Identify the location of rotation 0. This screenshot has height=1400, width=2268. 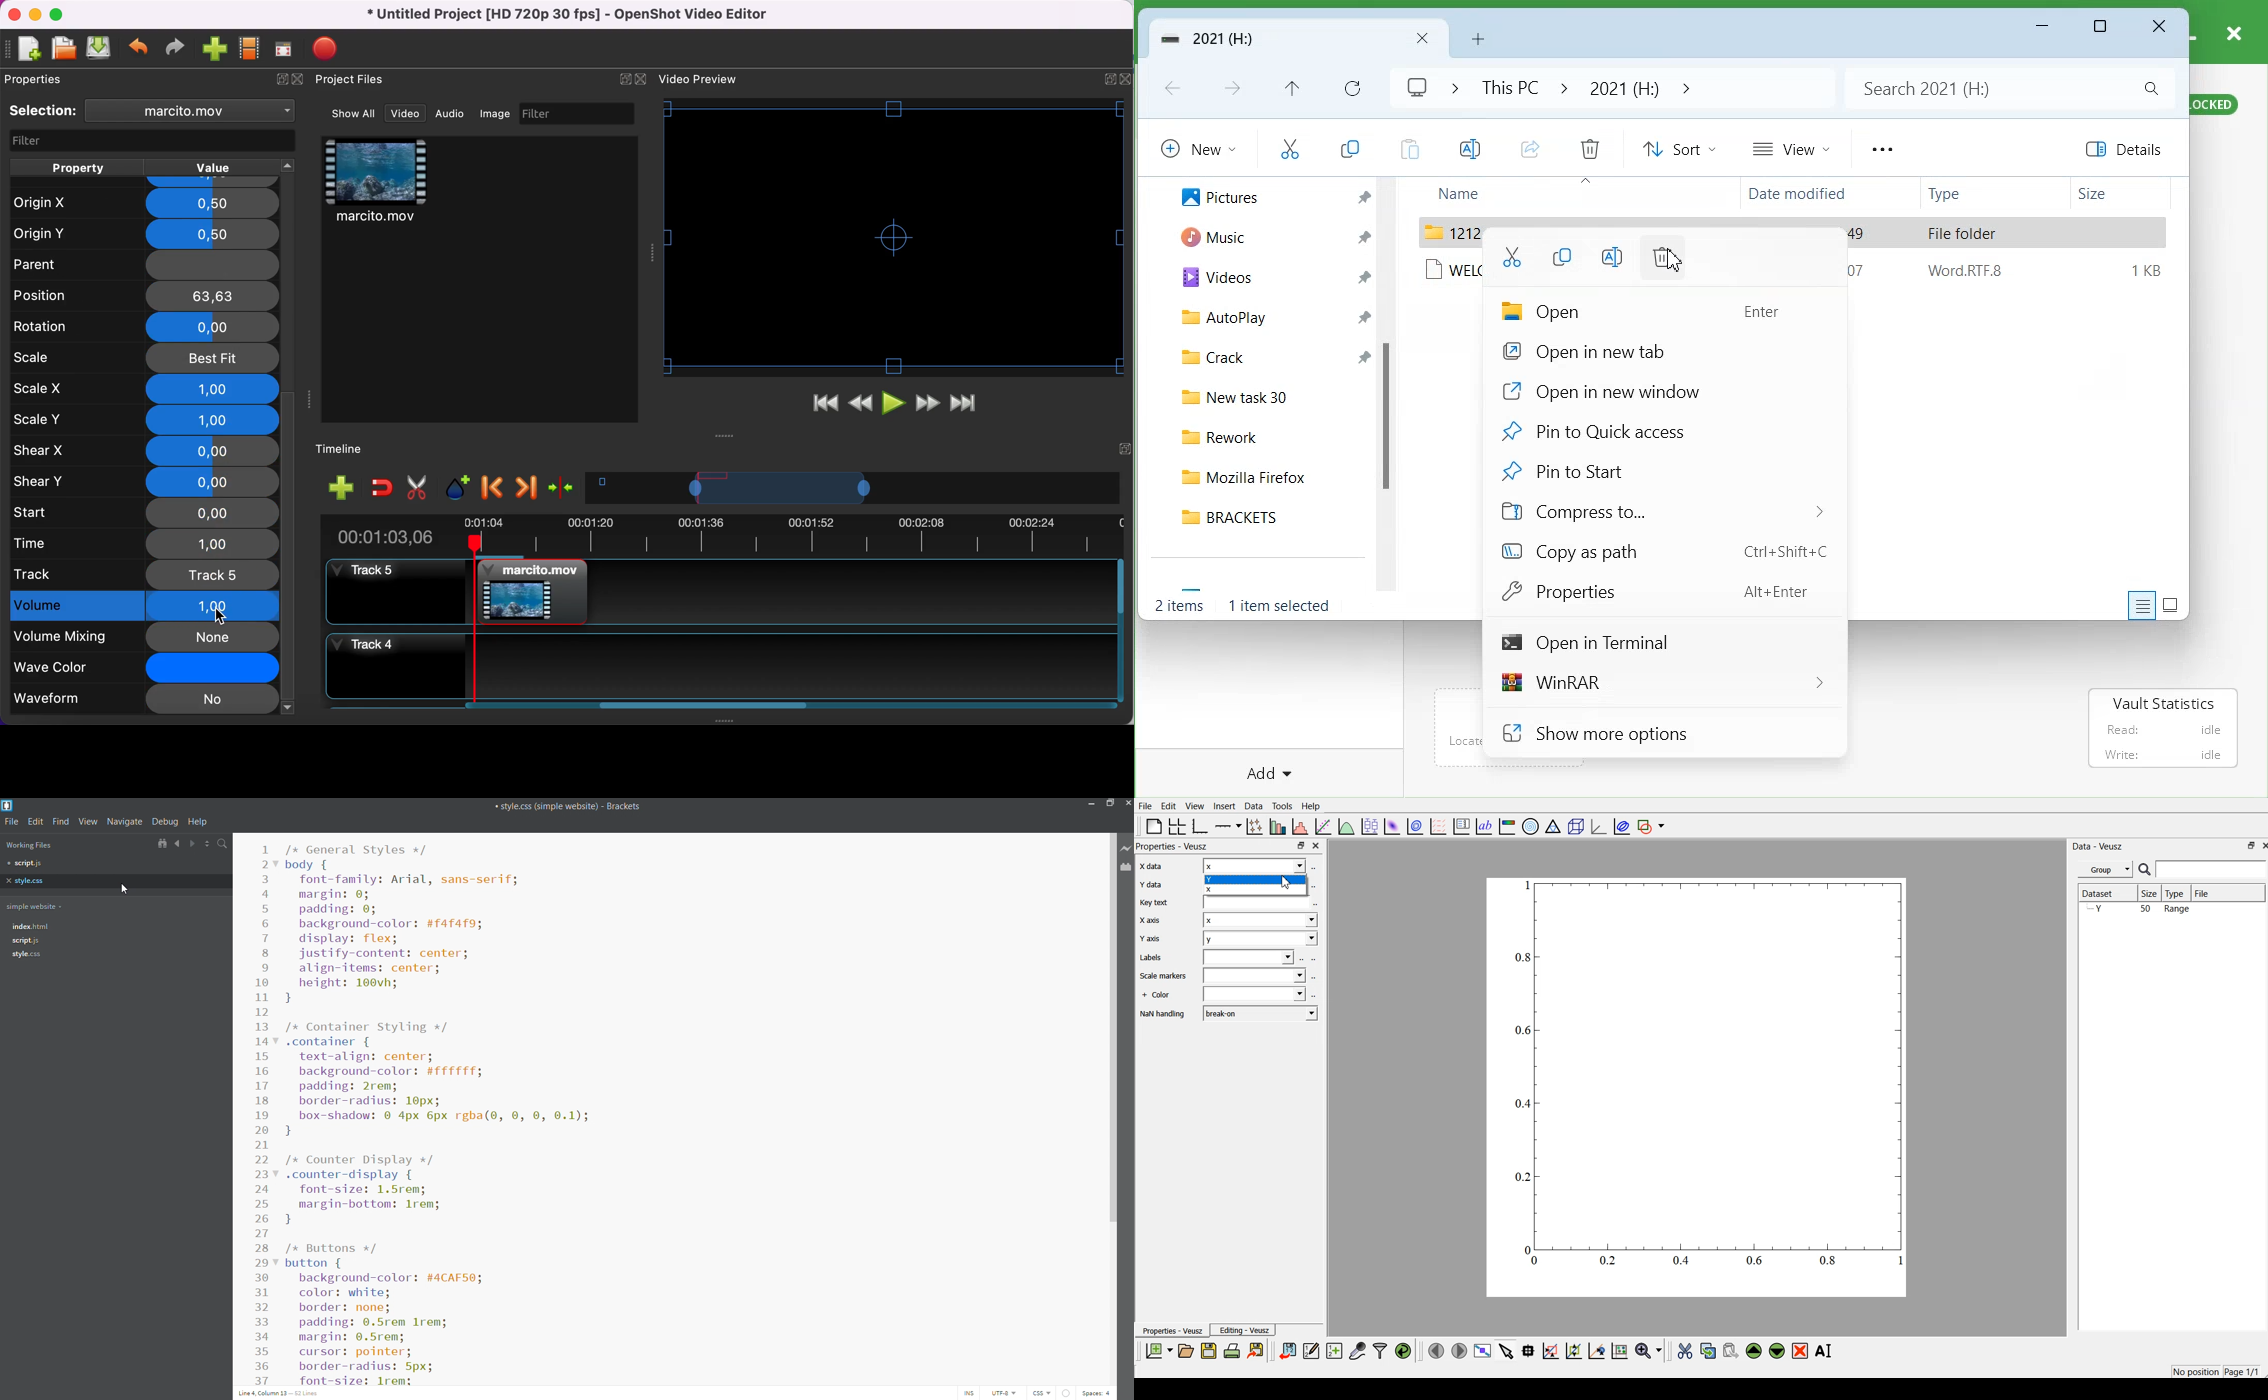
(145, 329).